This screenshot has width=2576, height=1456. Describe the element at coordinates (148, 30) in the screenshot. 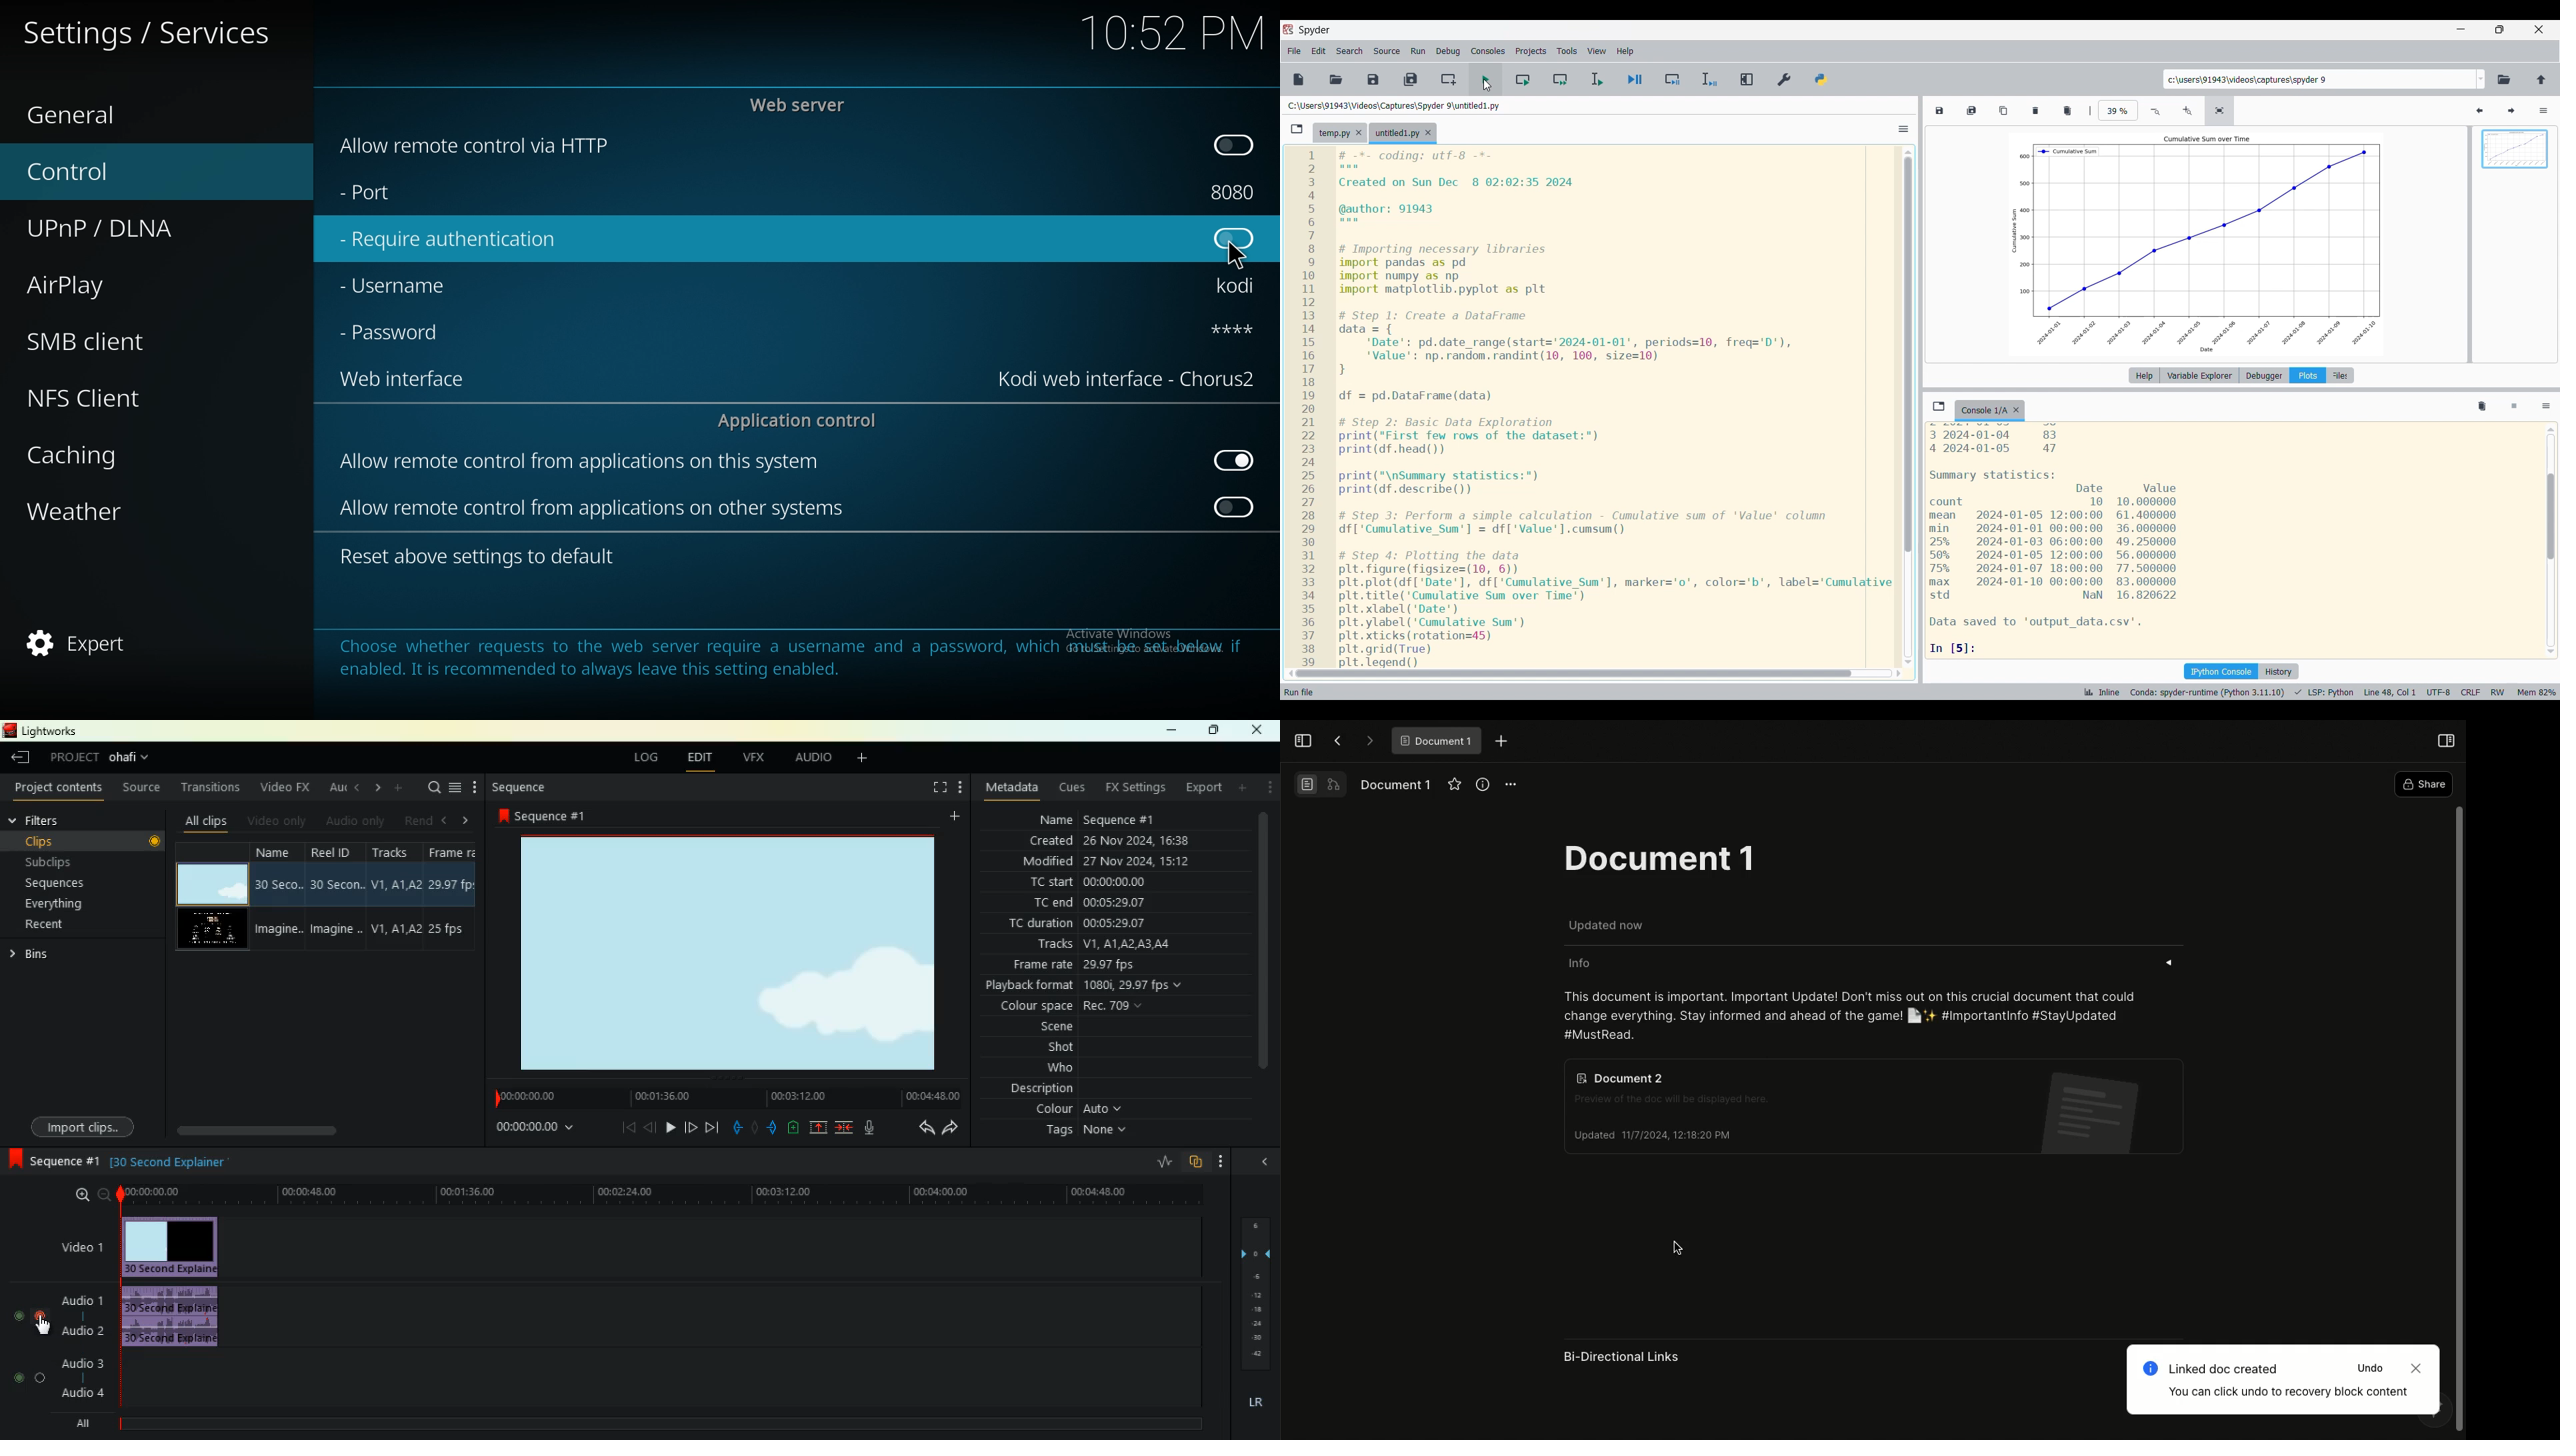

I see `services` at that location.